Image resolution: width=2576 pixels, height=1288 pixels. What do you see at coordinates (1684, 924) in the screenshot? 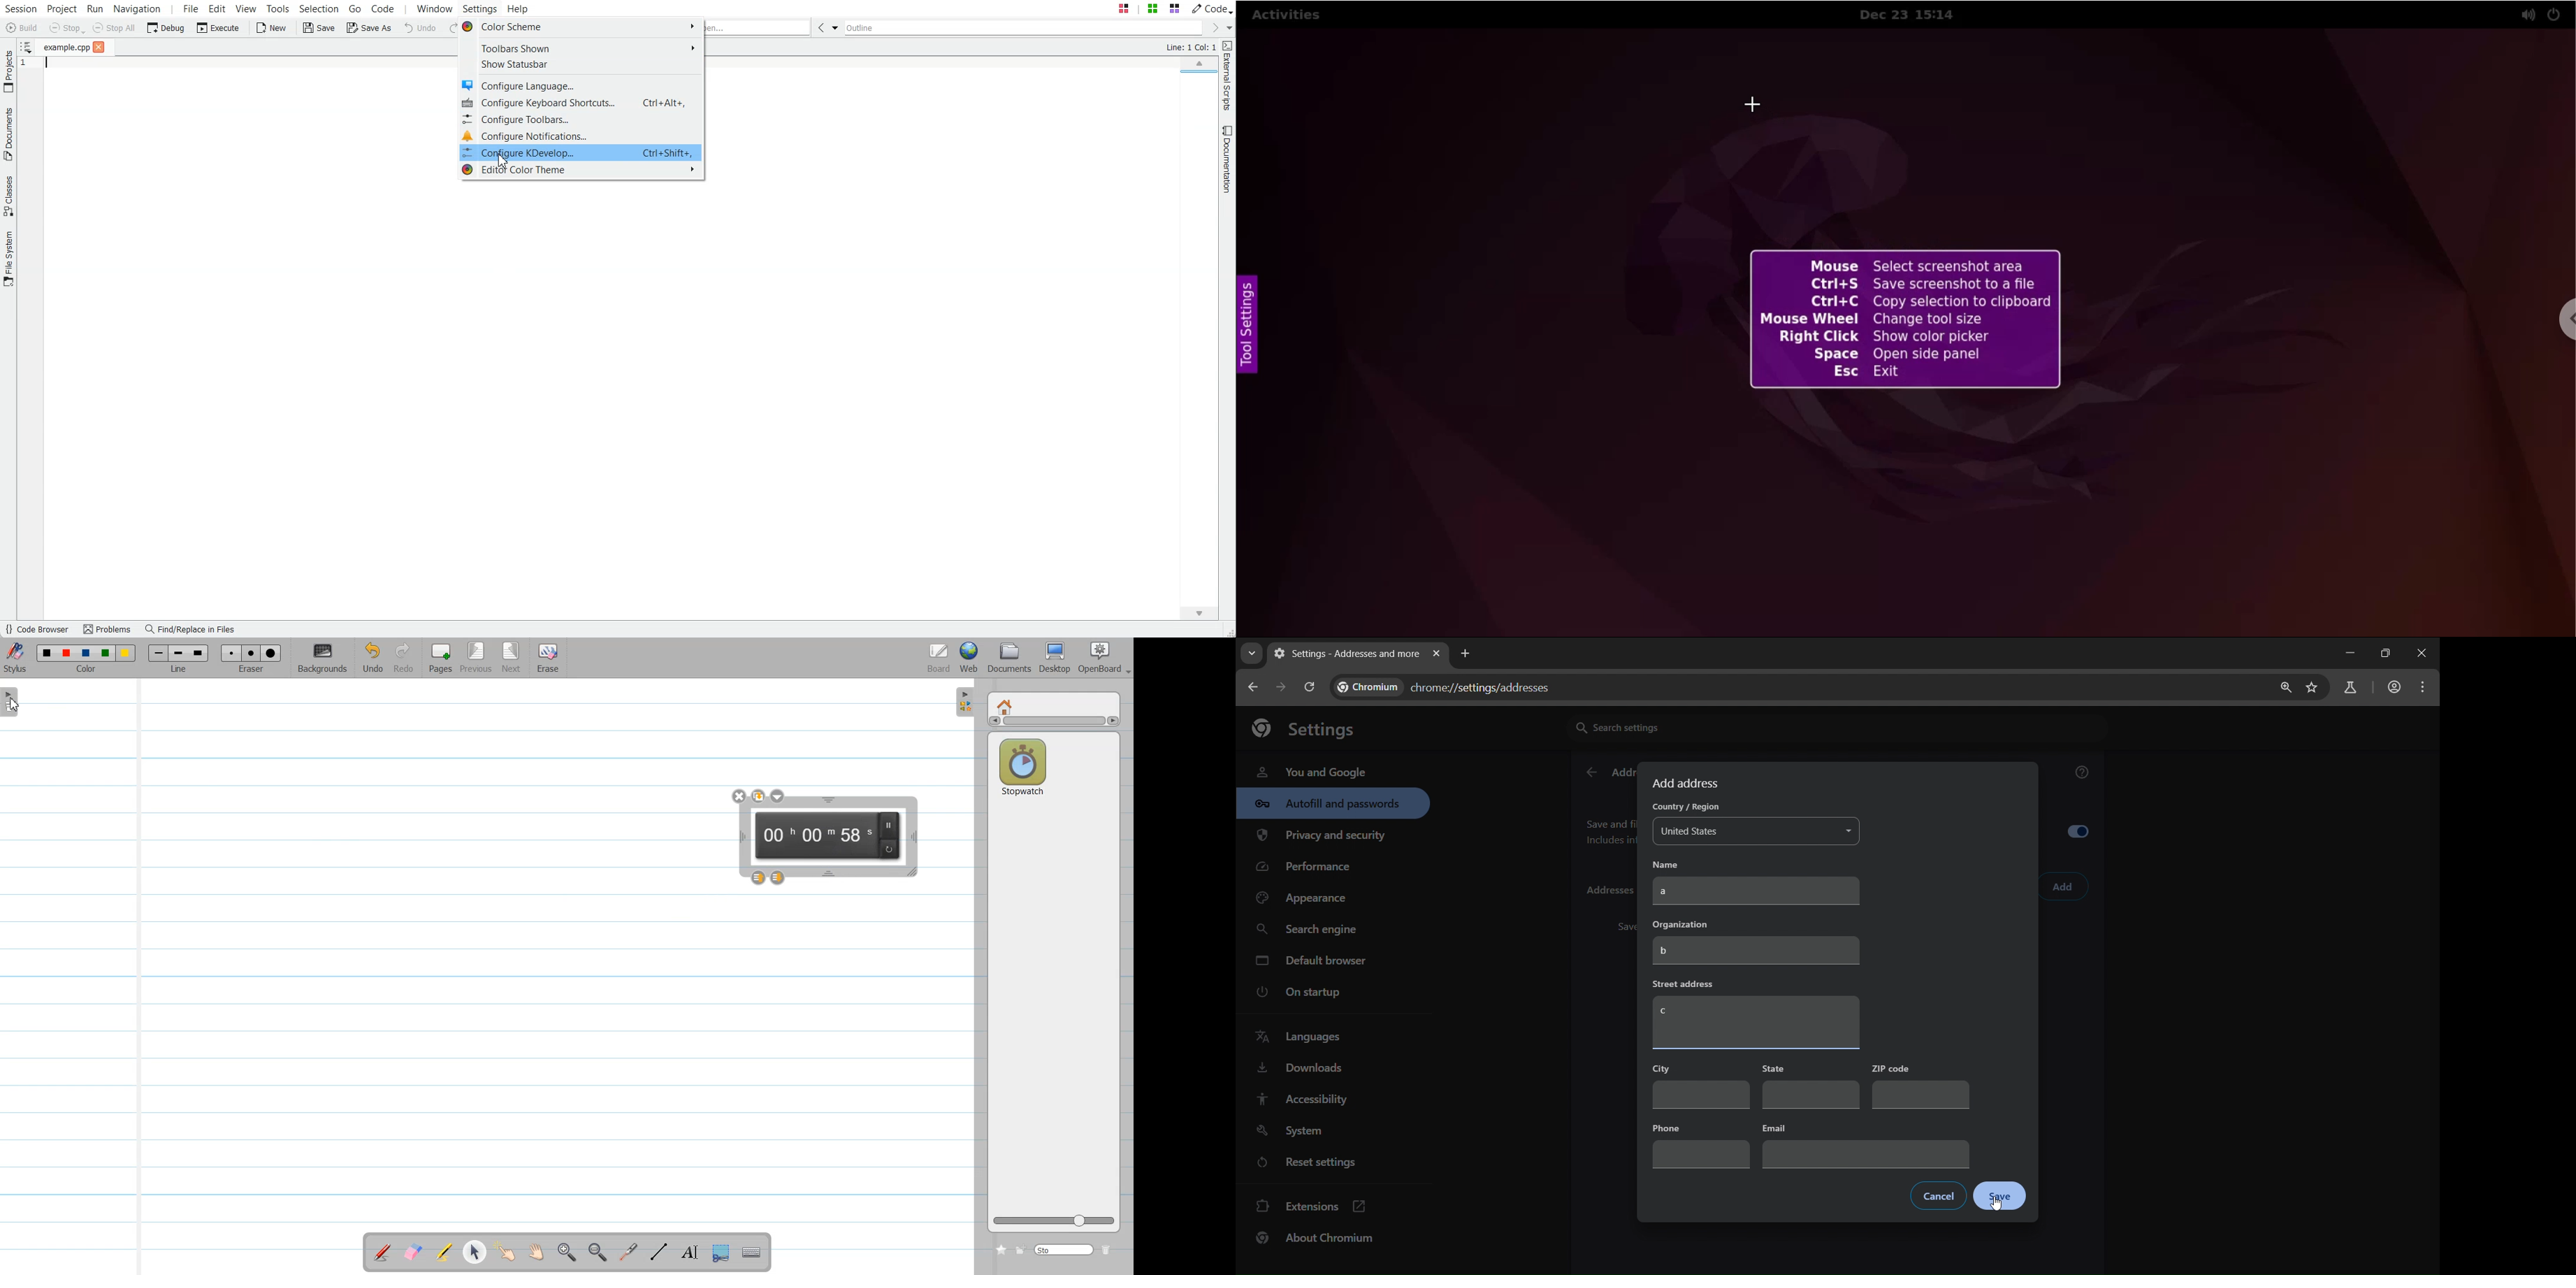
I see `organization` at bounding box center [1684, 924].